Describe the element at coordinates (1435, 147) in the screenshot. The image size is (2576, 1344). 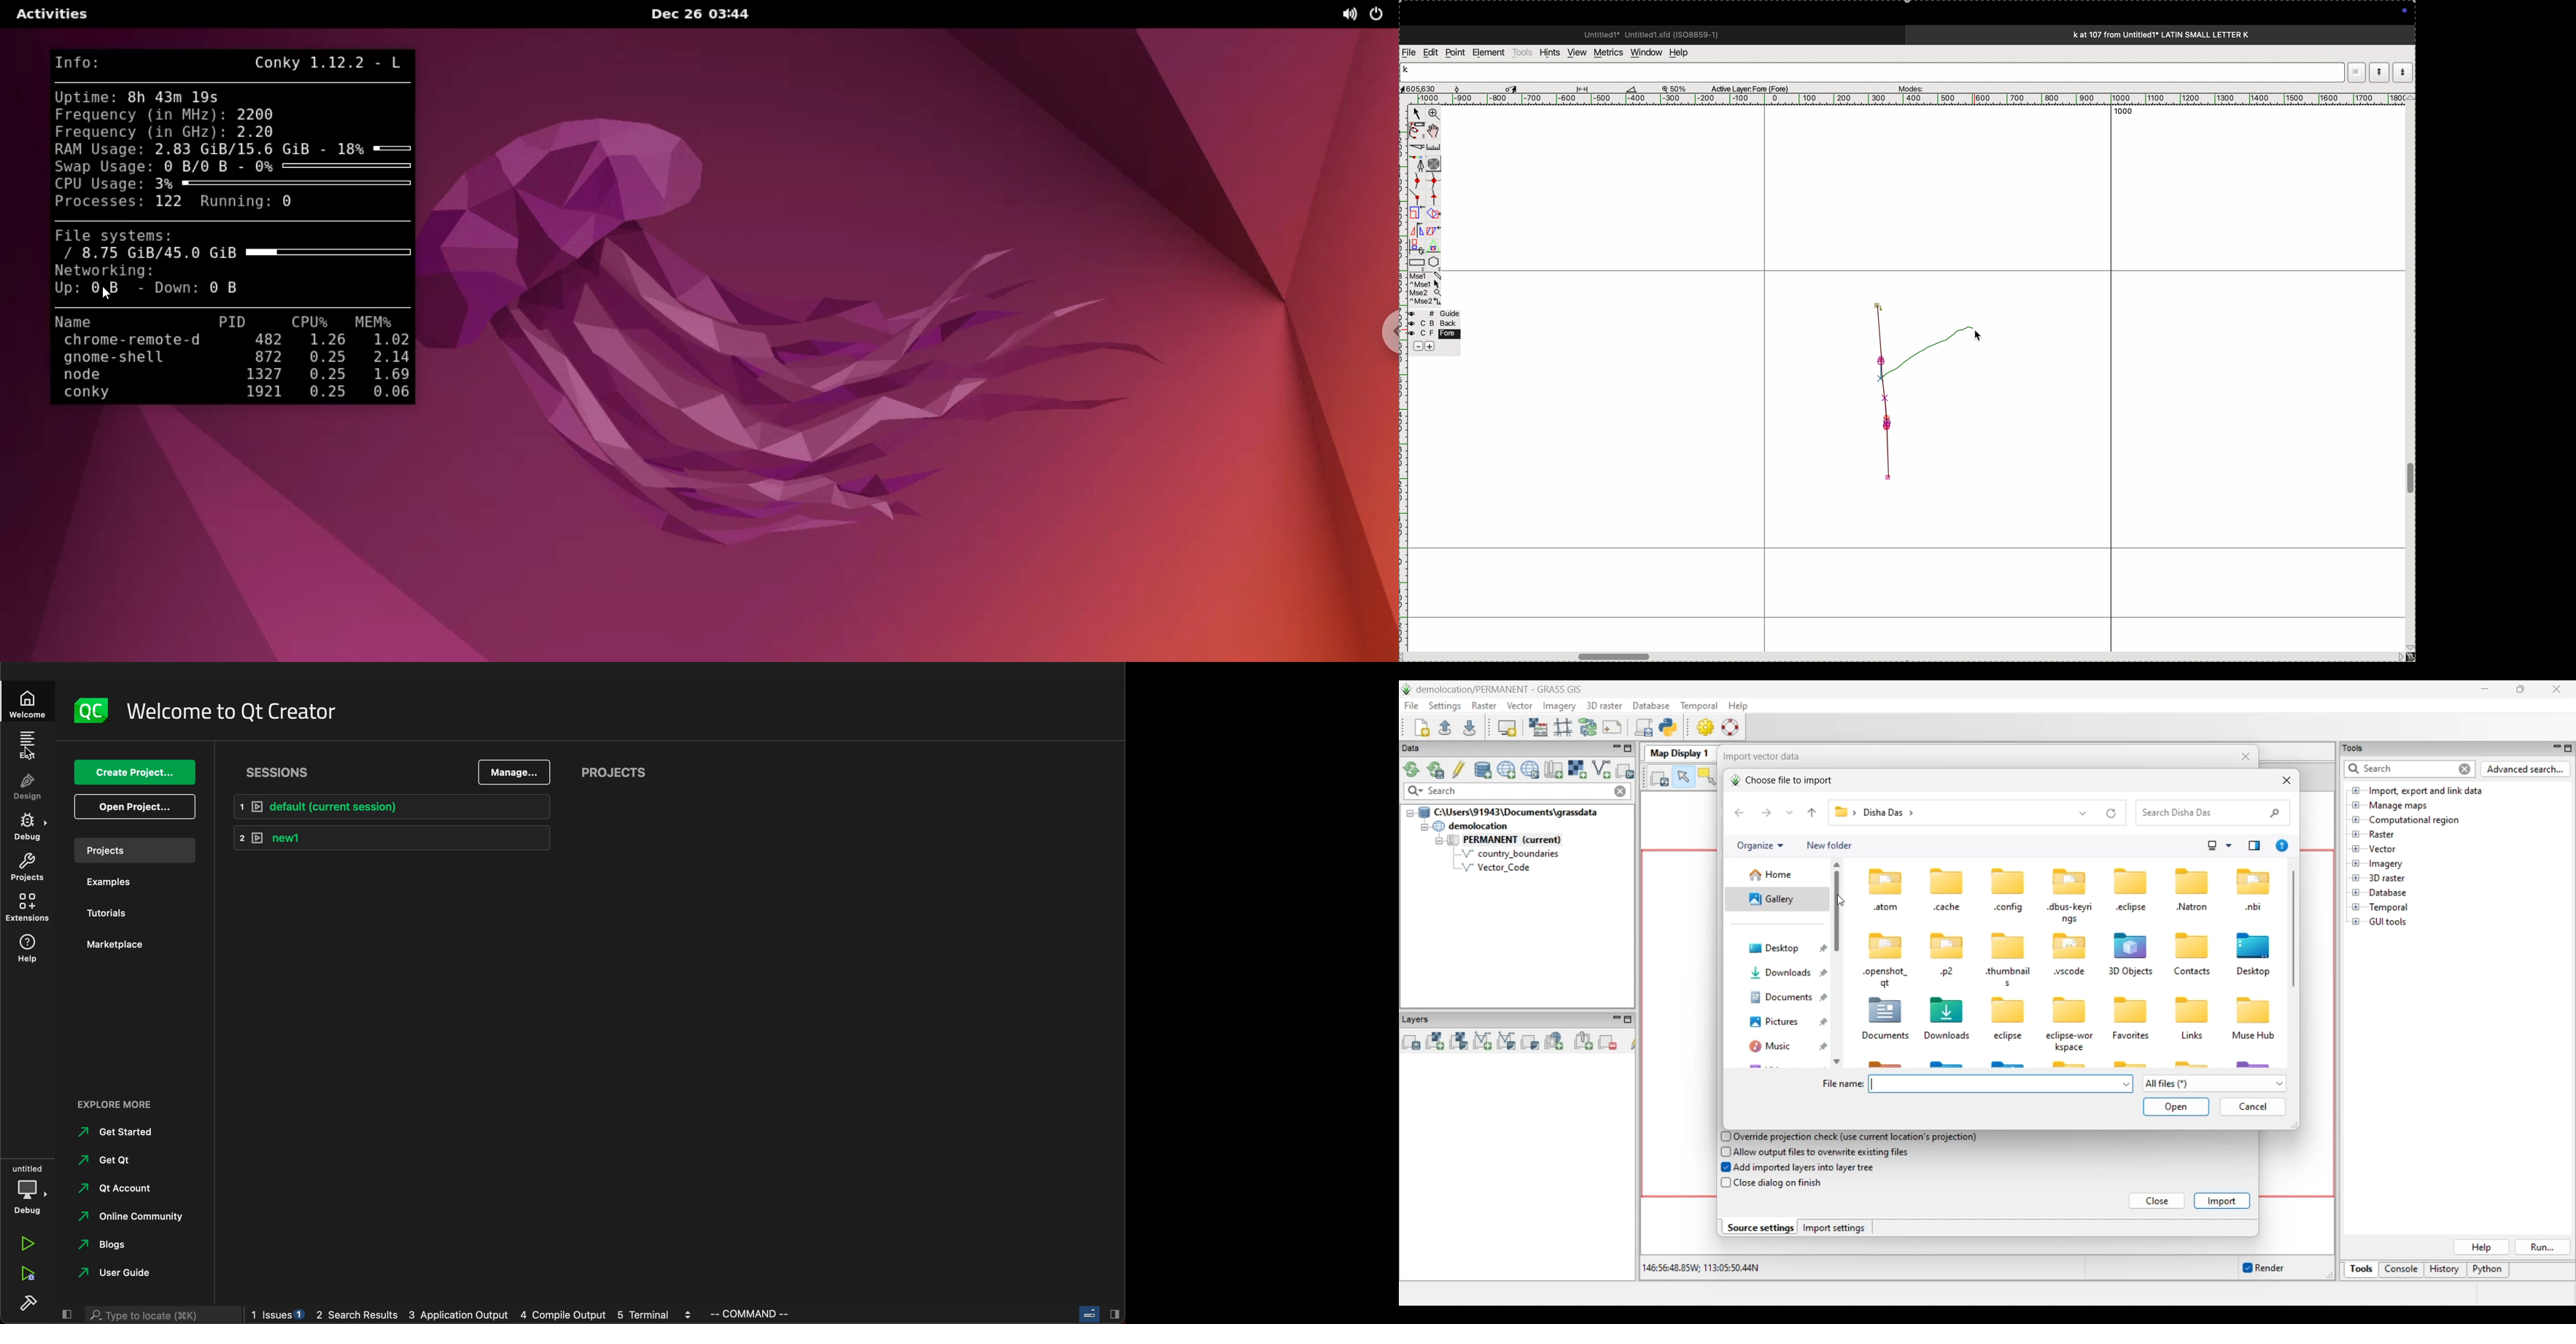
I see `scale` at that location.